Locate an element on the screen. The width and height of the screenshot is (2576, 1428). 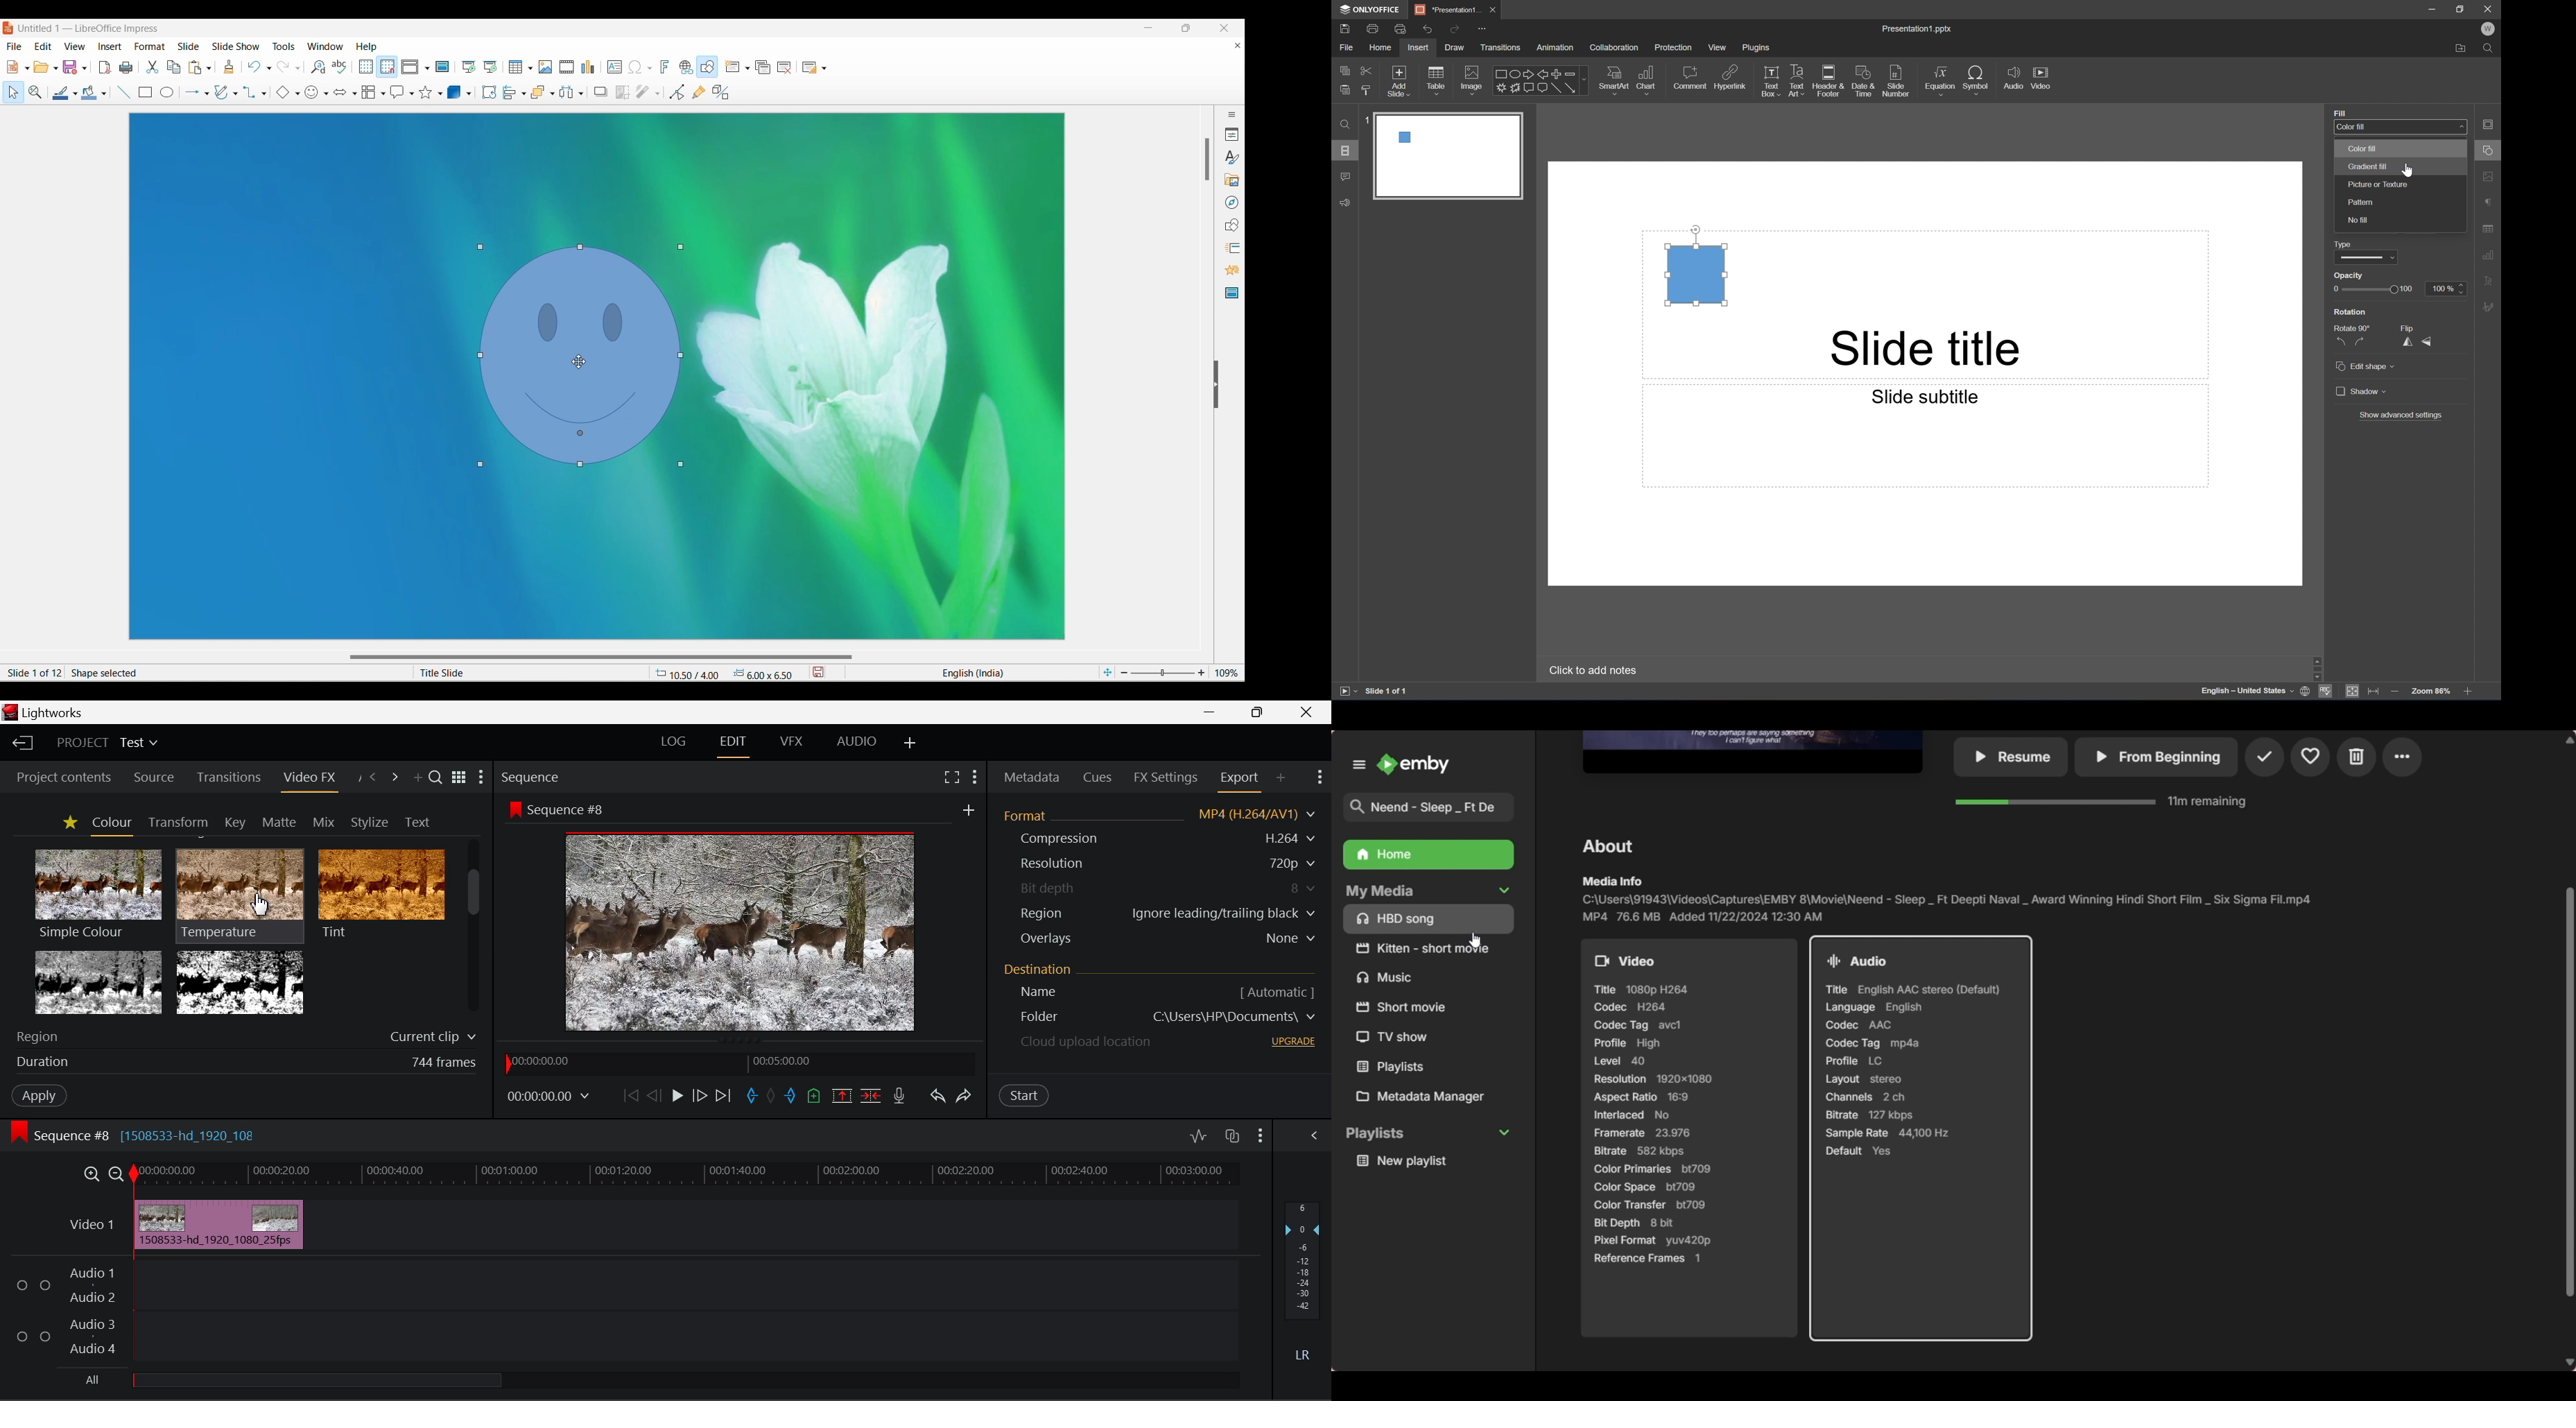
Flip horizontally is located at coordinates (2407, 341).